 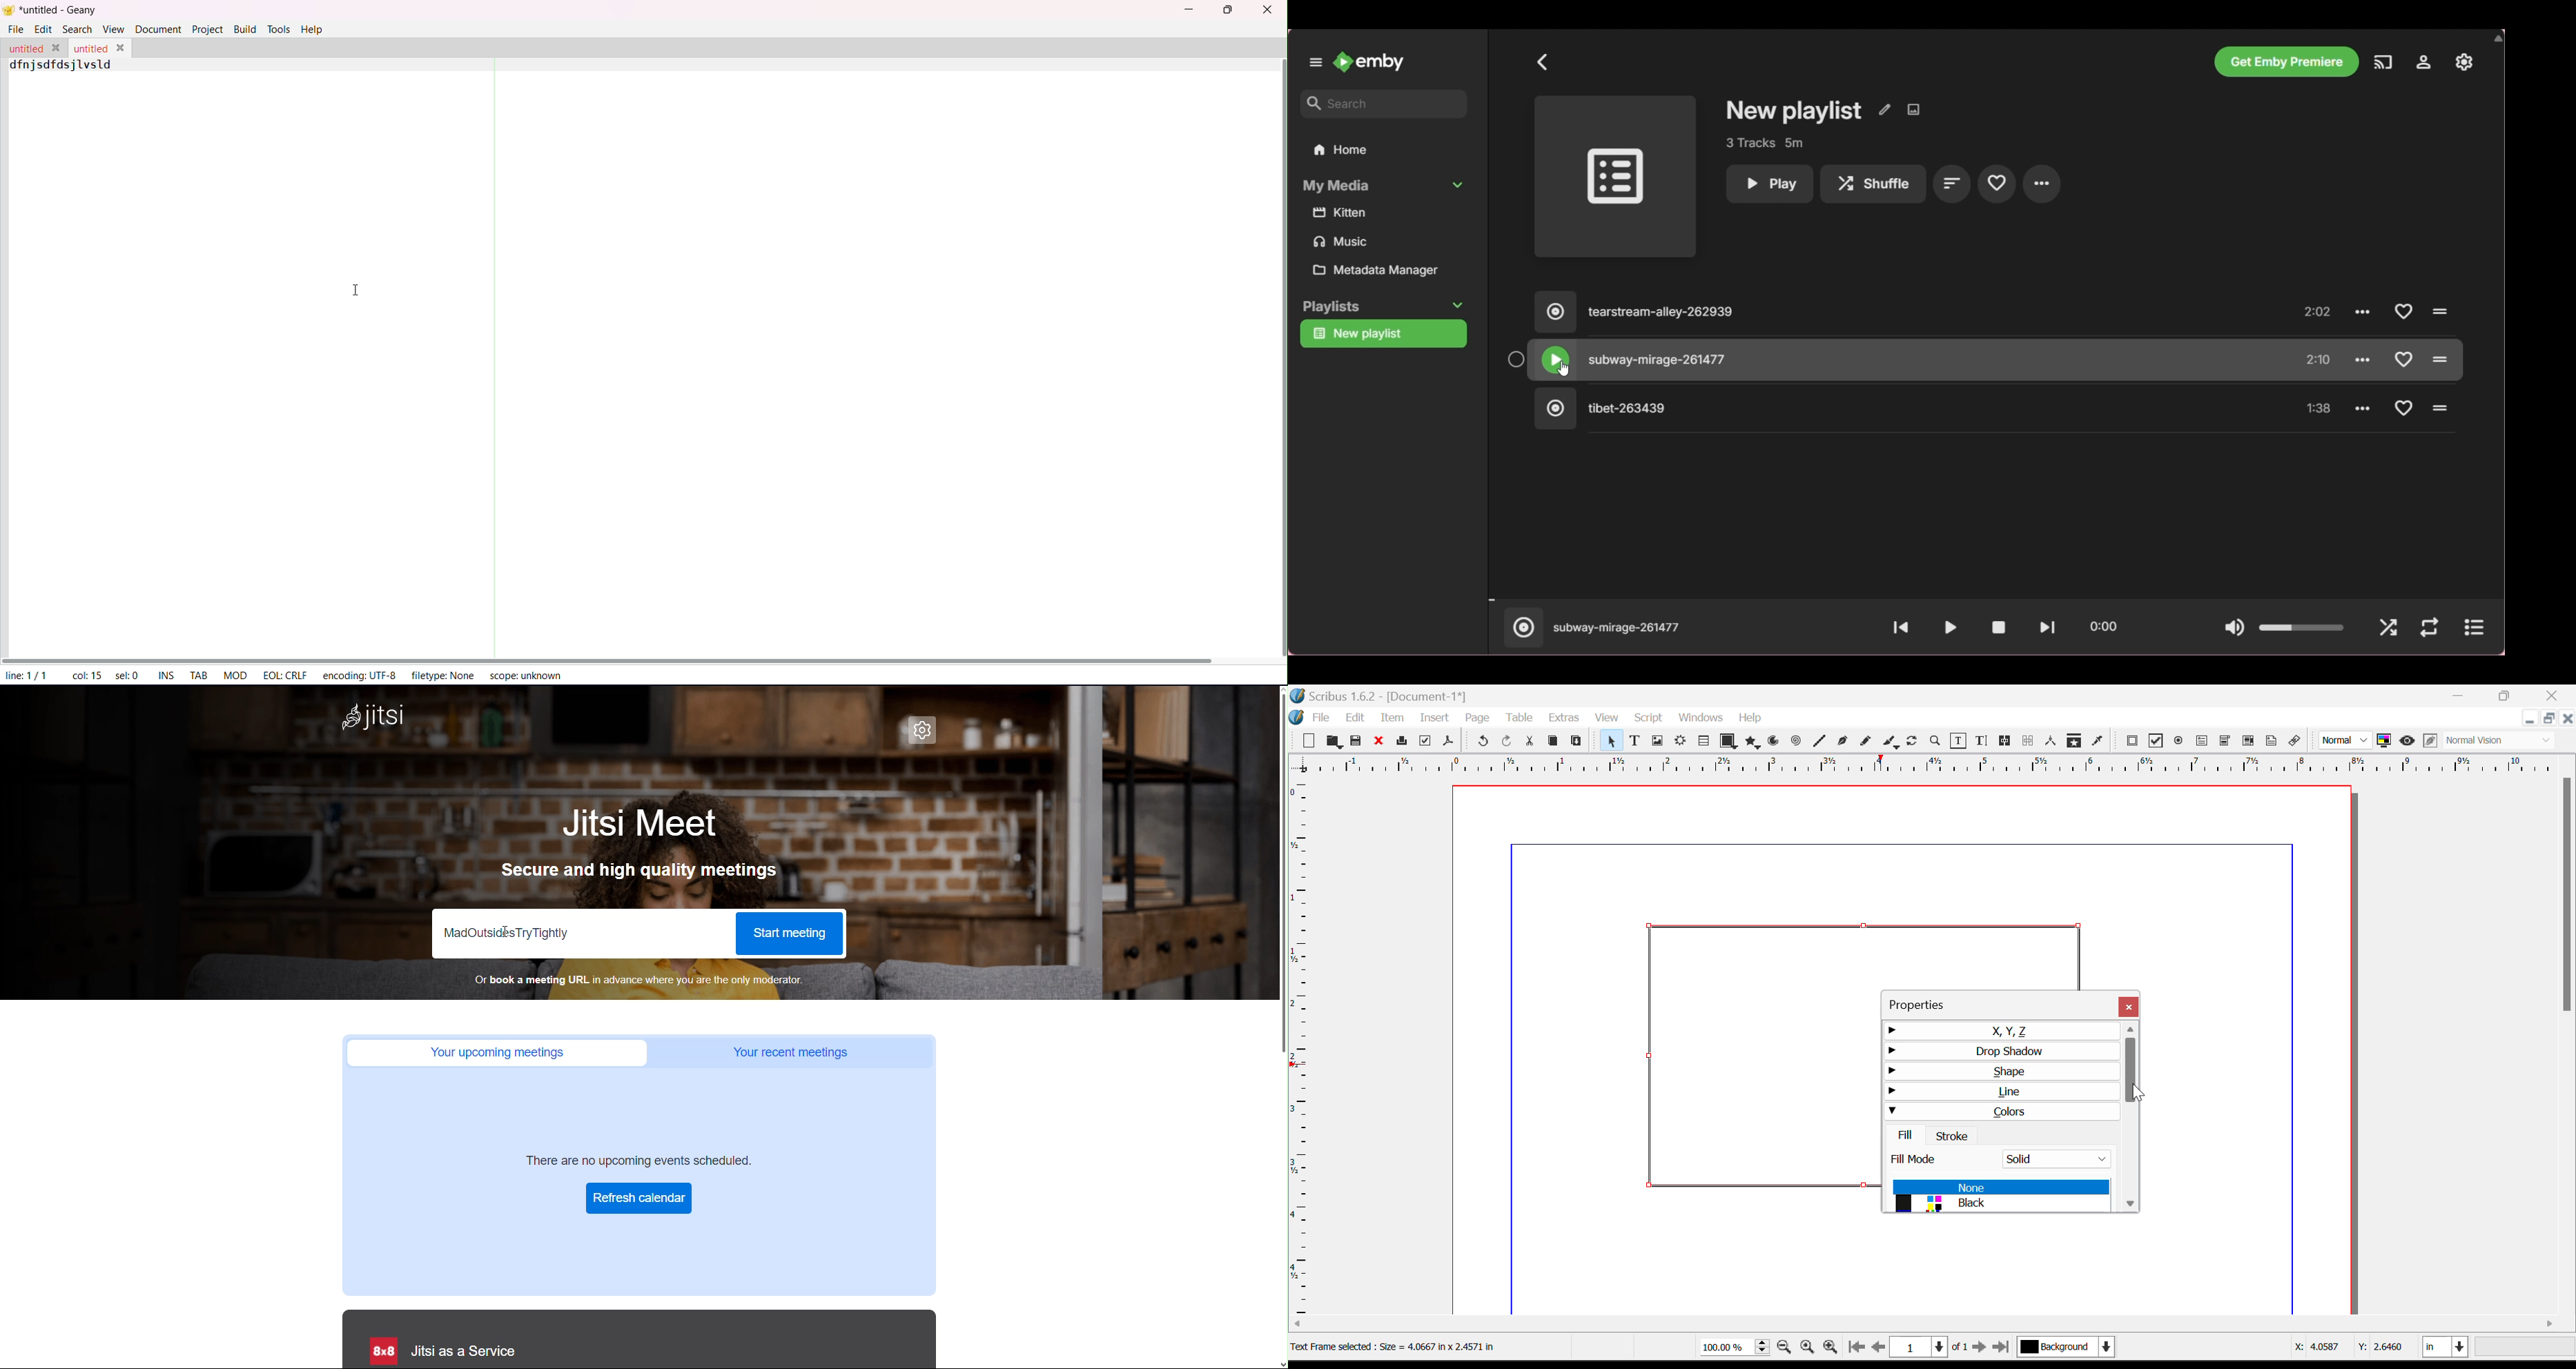 What do you see at coordinates (1841, 741) in the screenshot?
I see `Bezier Curve` at bounding box center [1841, 741].